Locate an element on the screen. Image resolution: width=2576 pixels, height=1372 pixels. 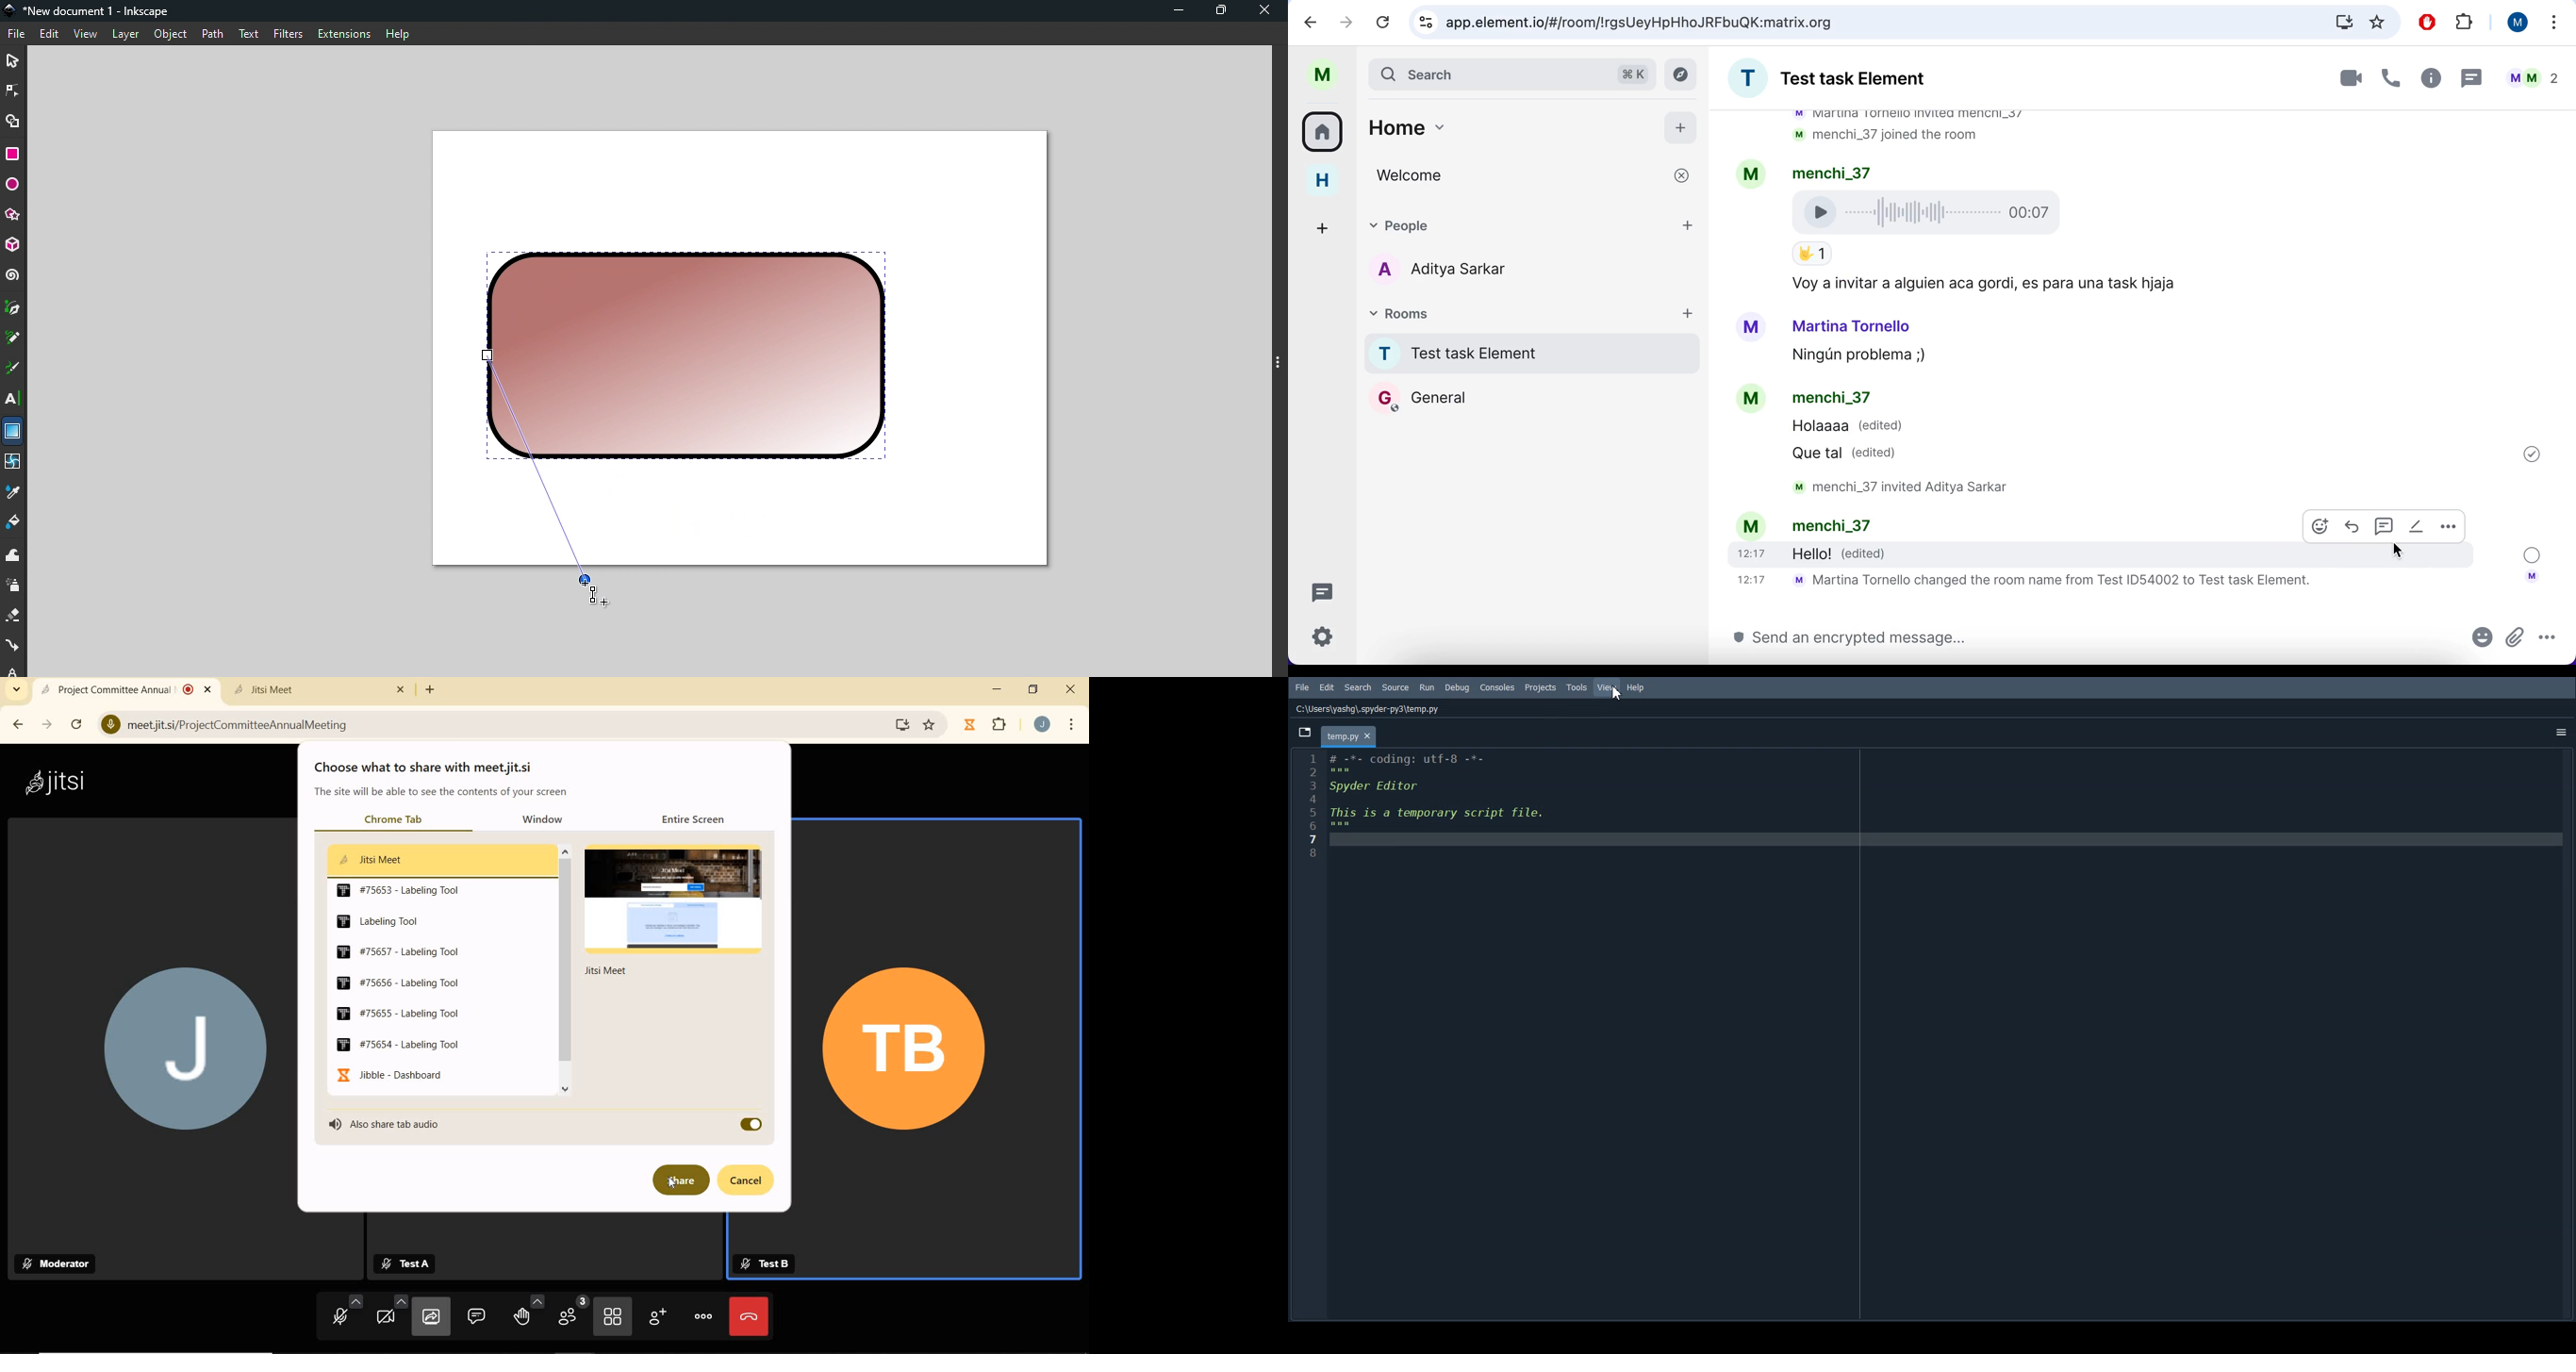
chat room 2 is located at coordinates (1459, 399).